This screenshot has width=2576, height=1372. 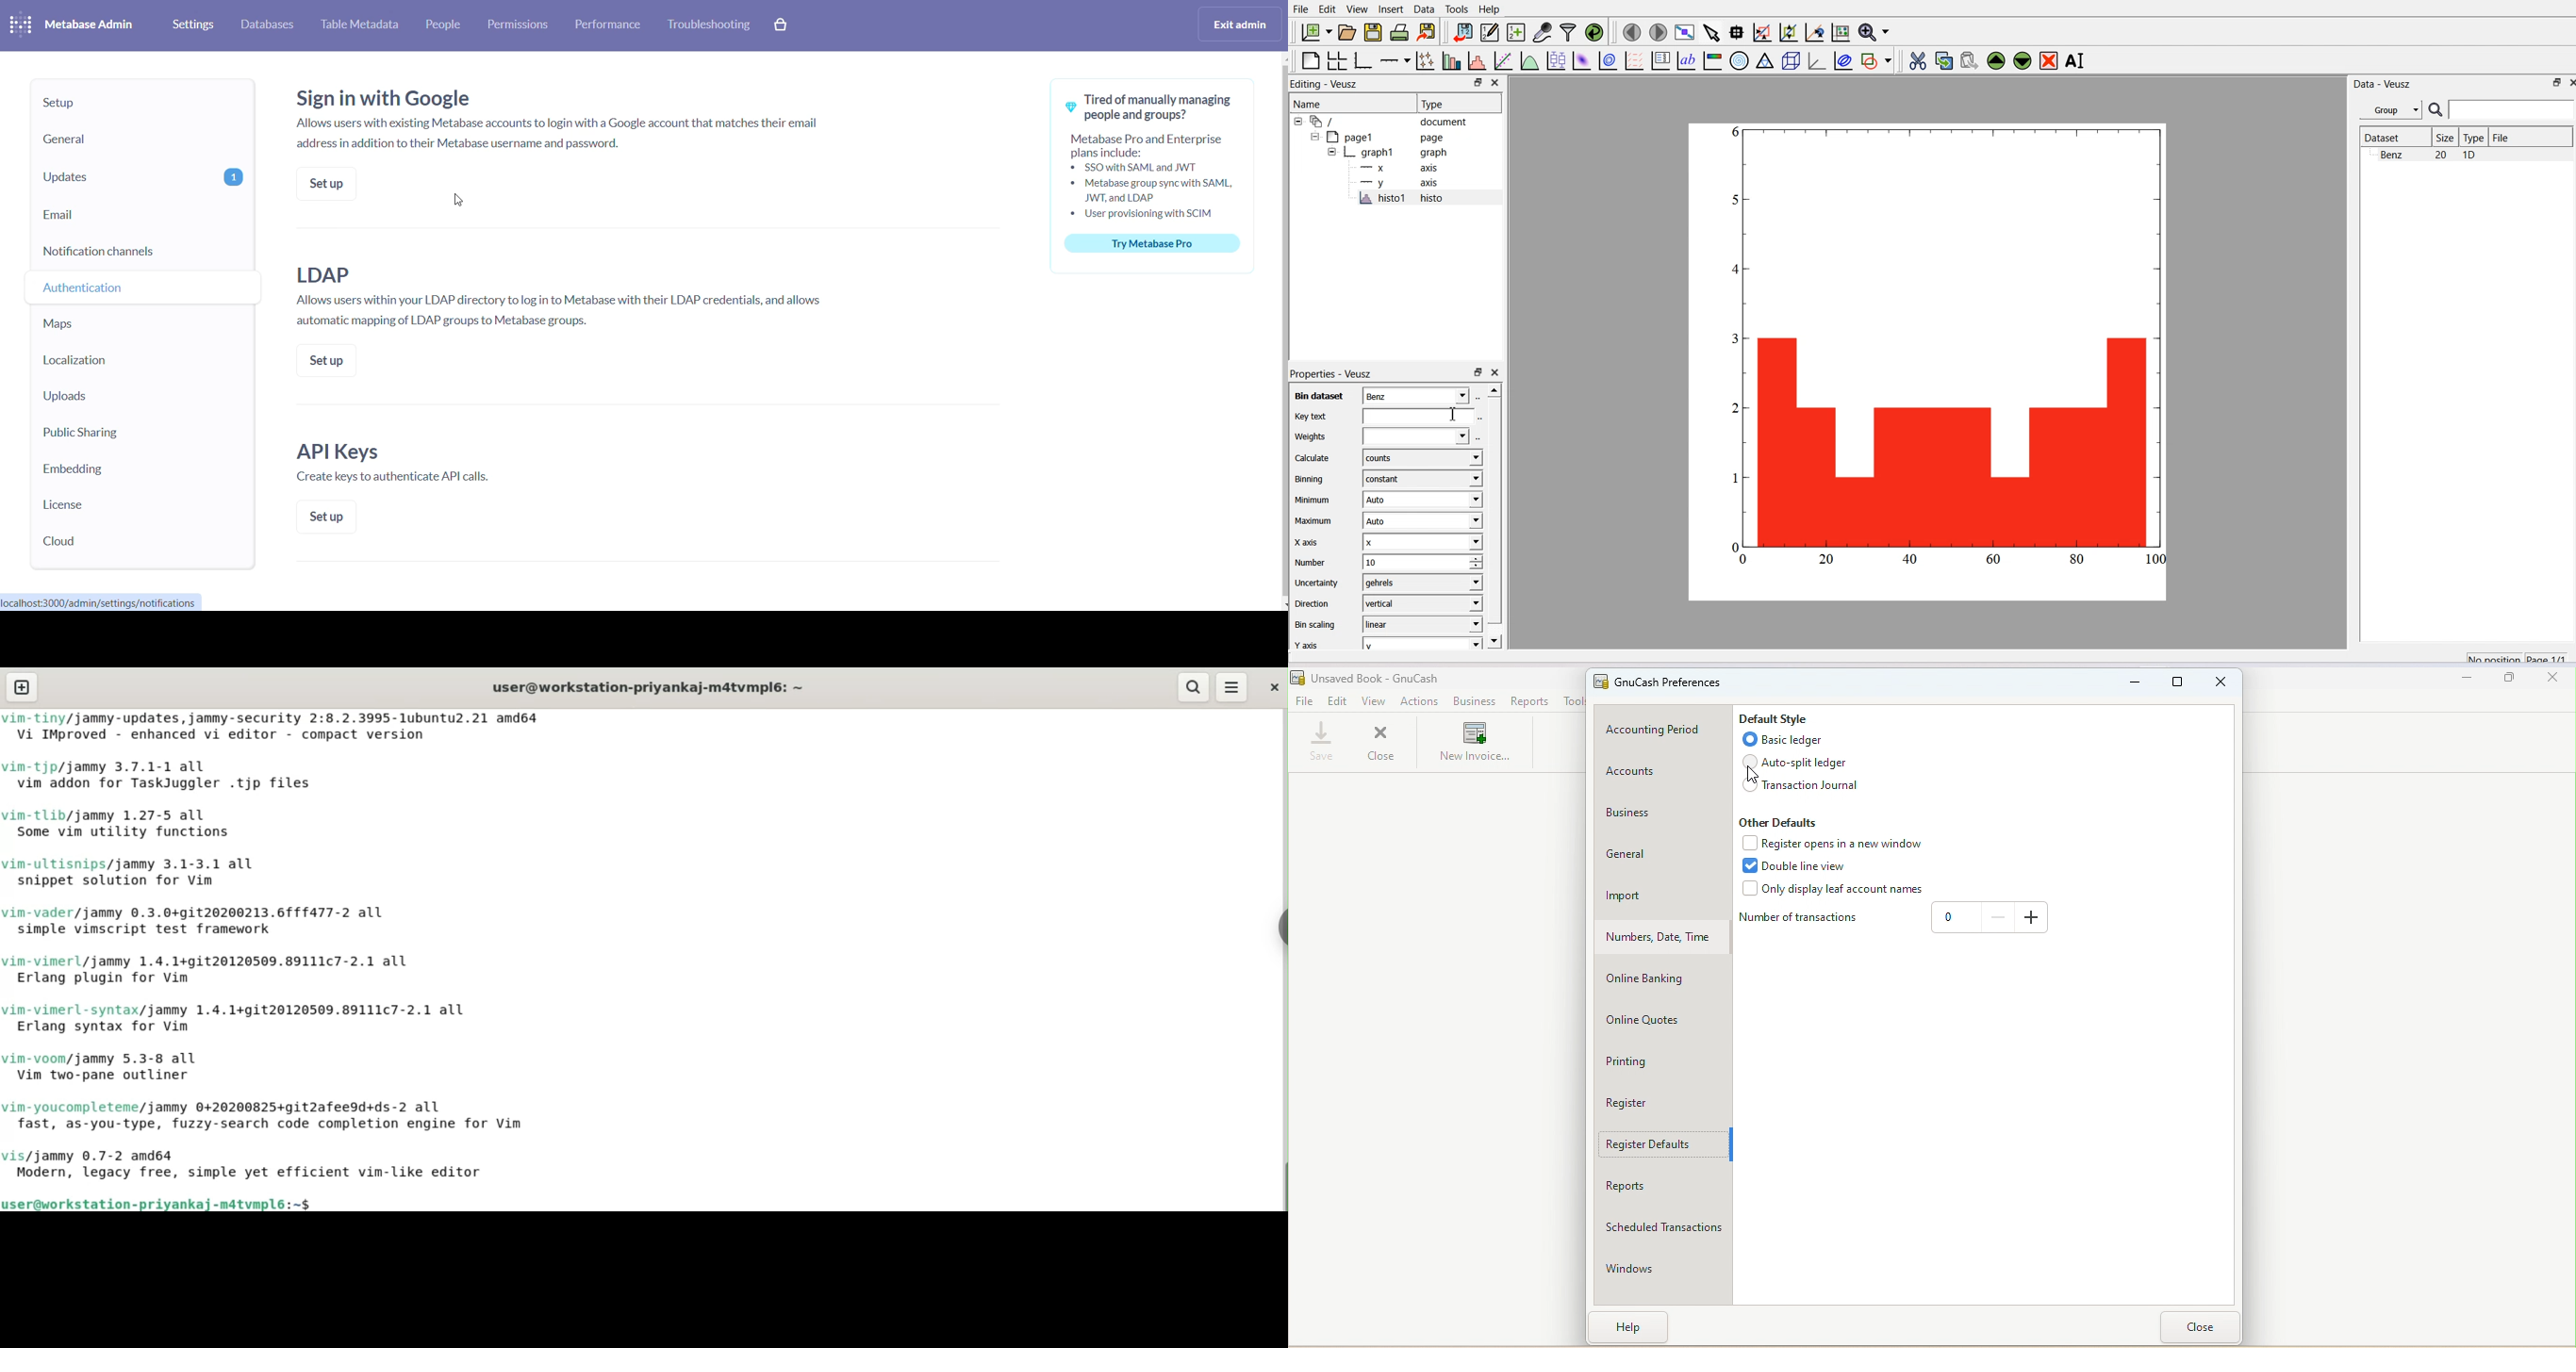 I want to click on cursor, so click(x=75, y=293).